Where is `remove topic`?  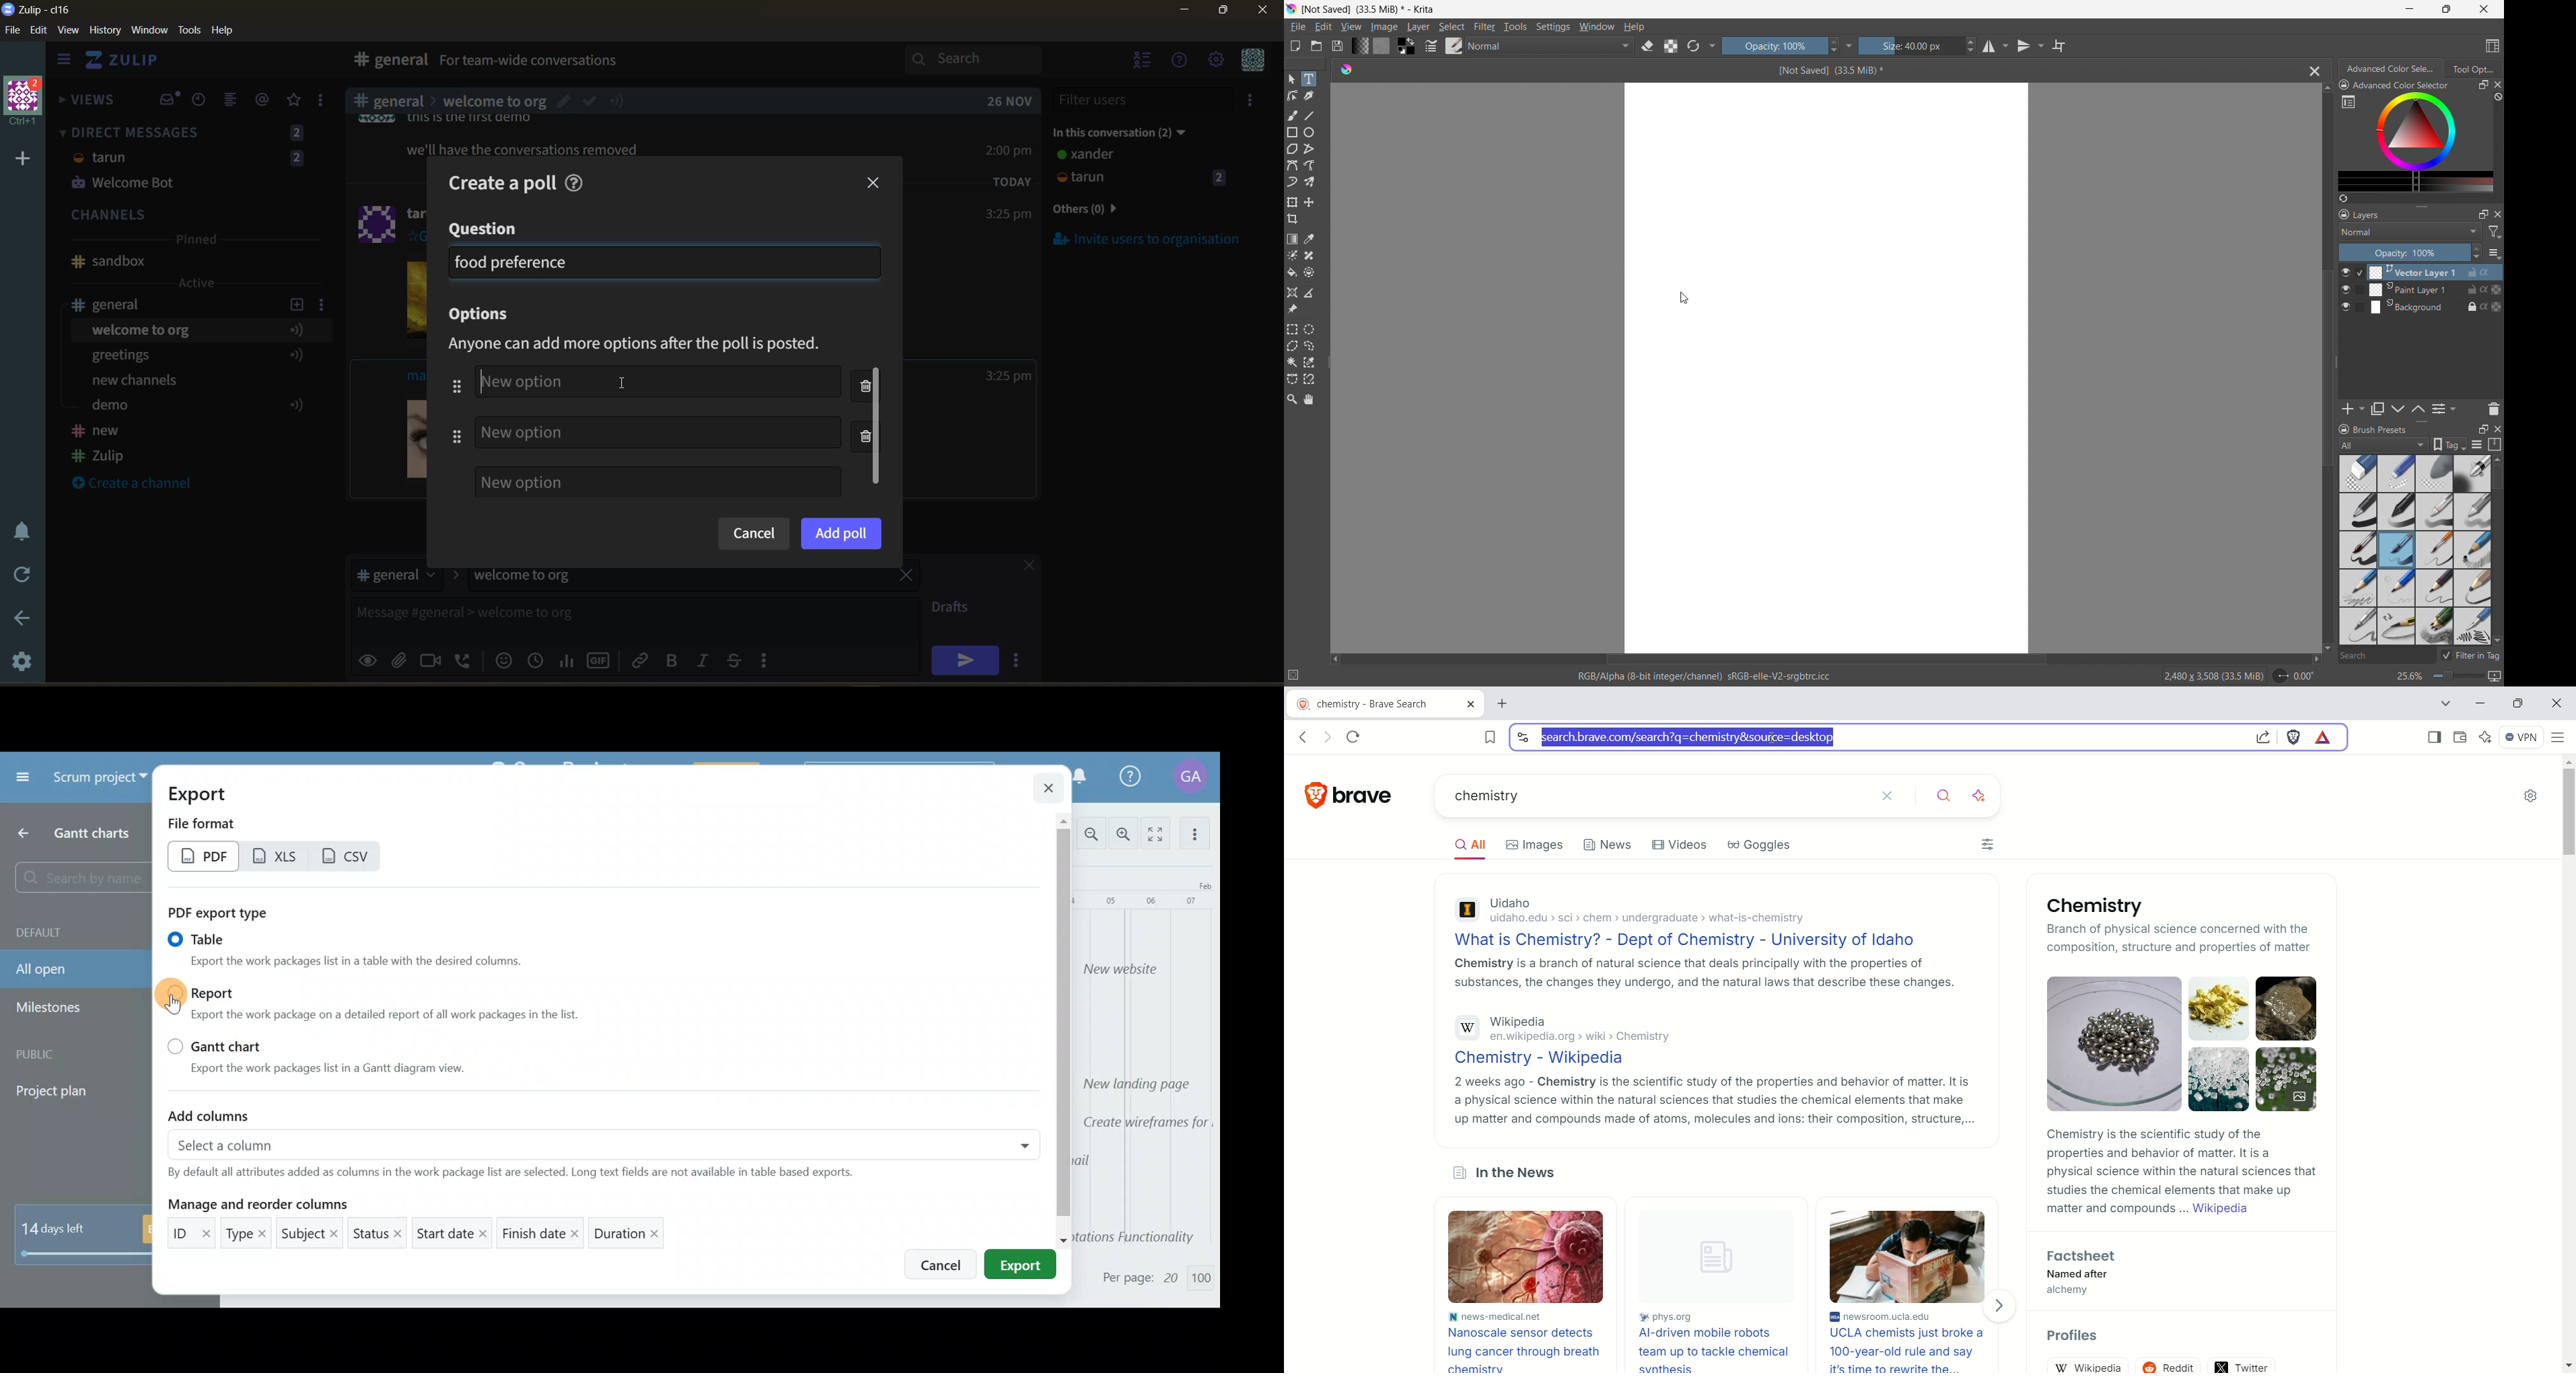 remove topic is located at coordinates (906, 577).